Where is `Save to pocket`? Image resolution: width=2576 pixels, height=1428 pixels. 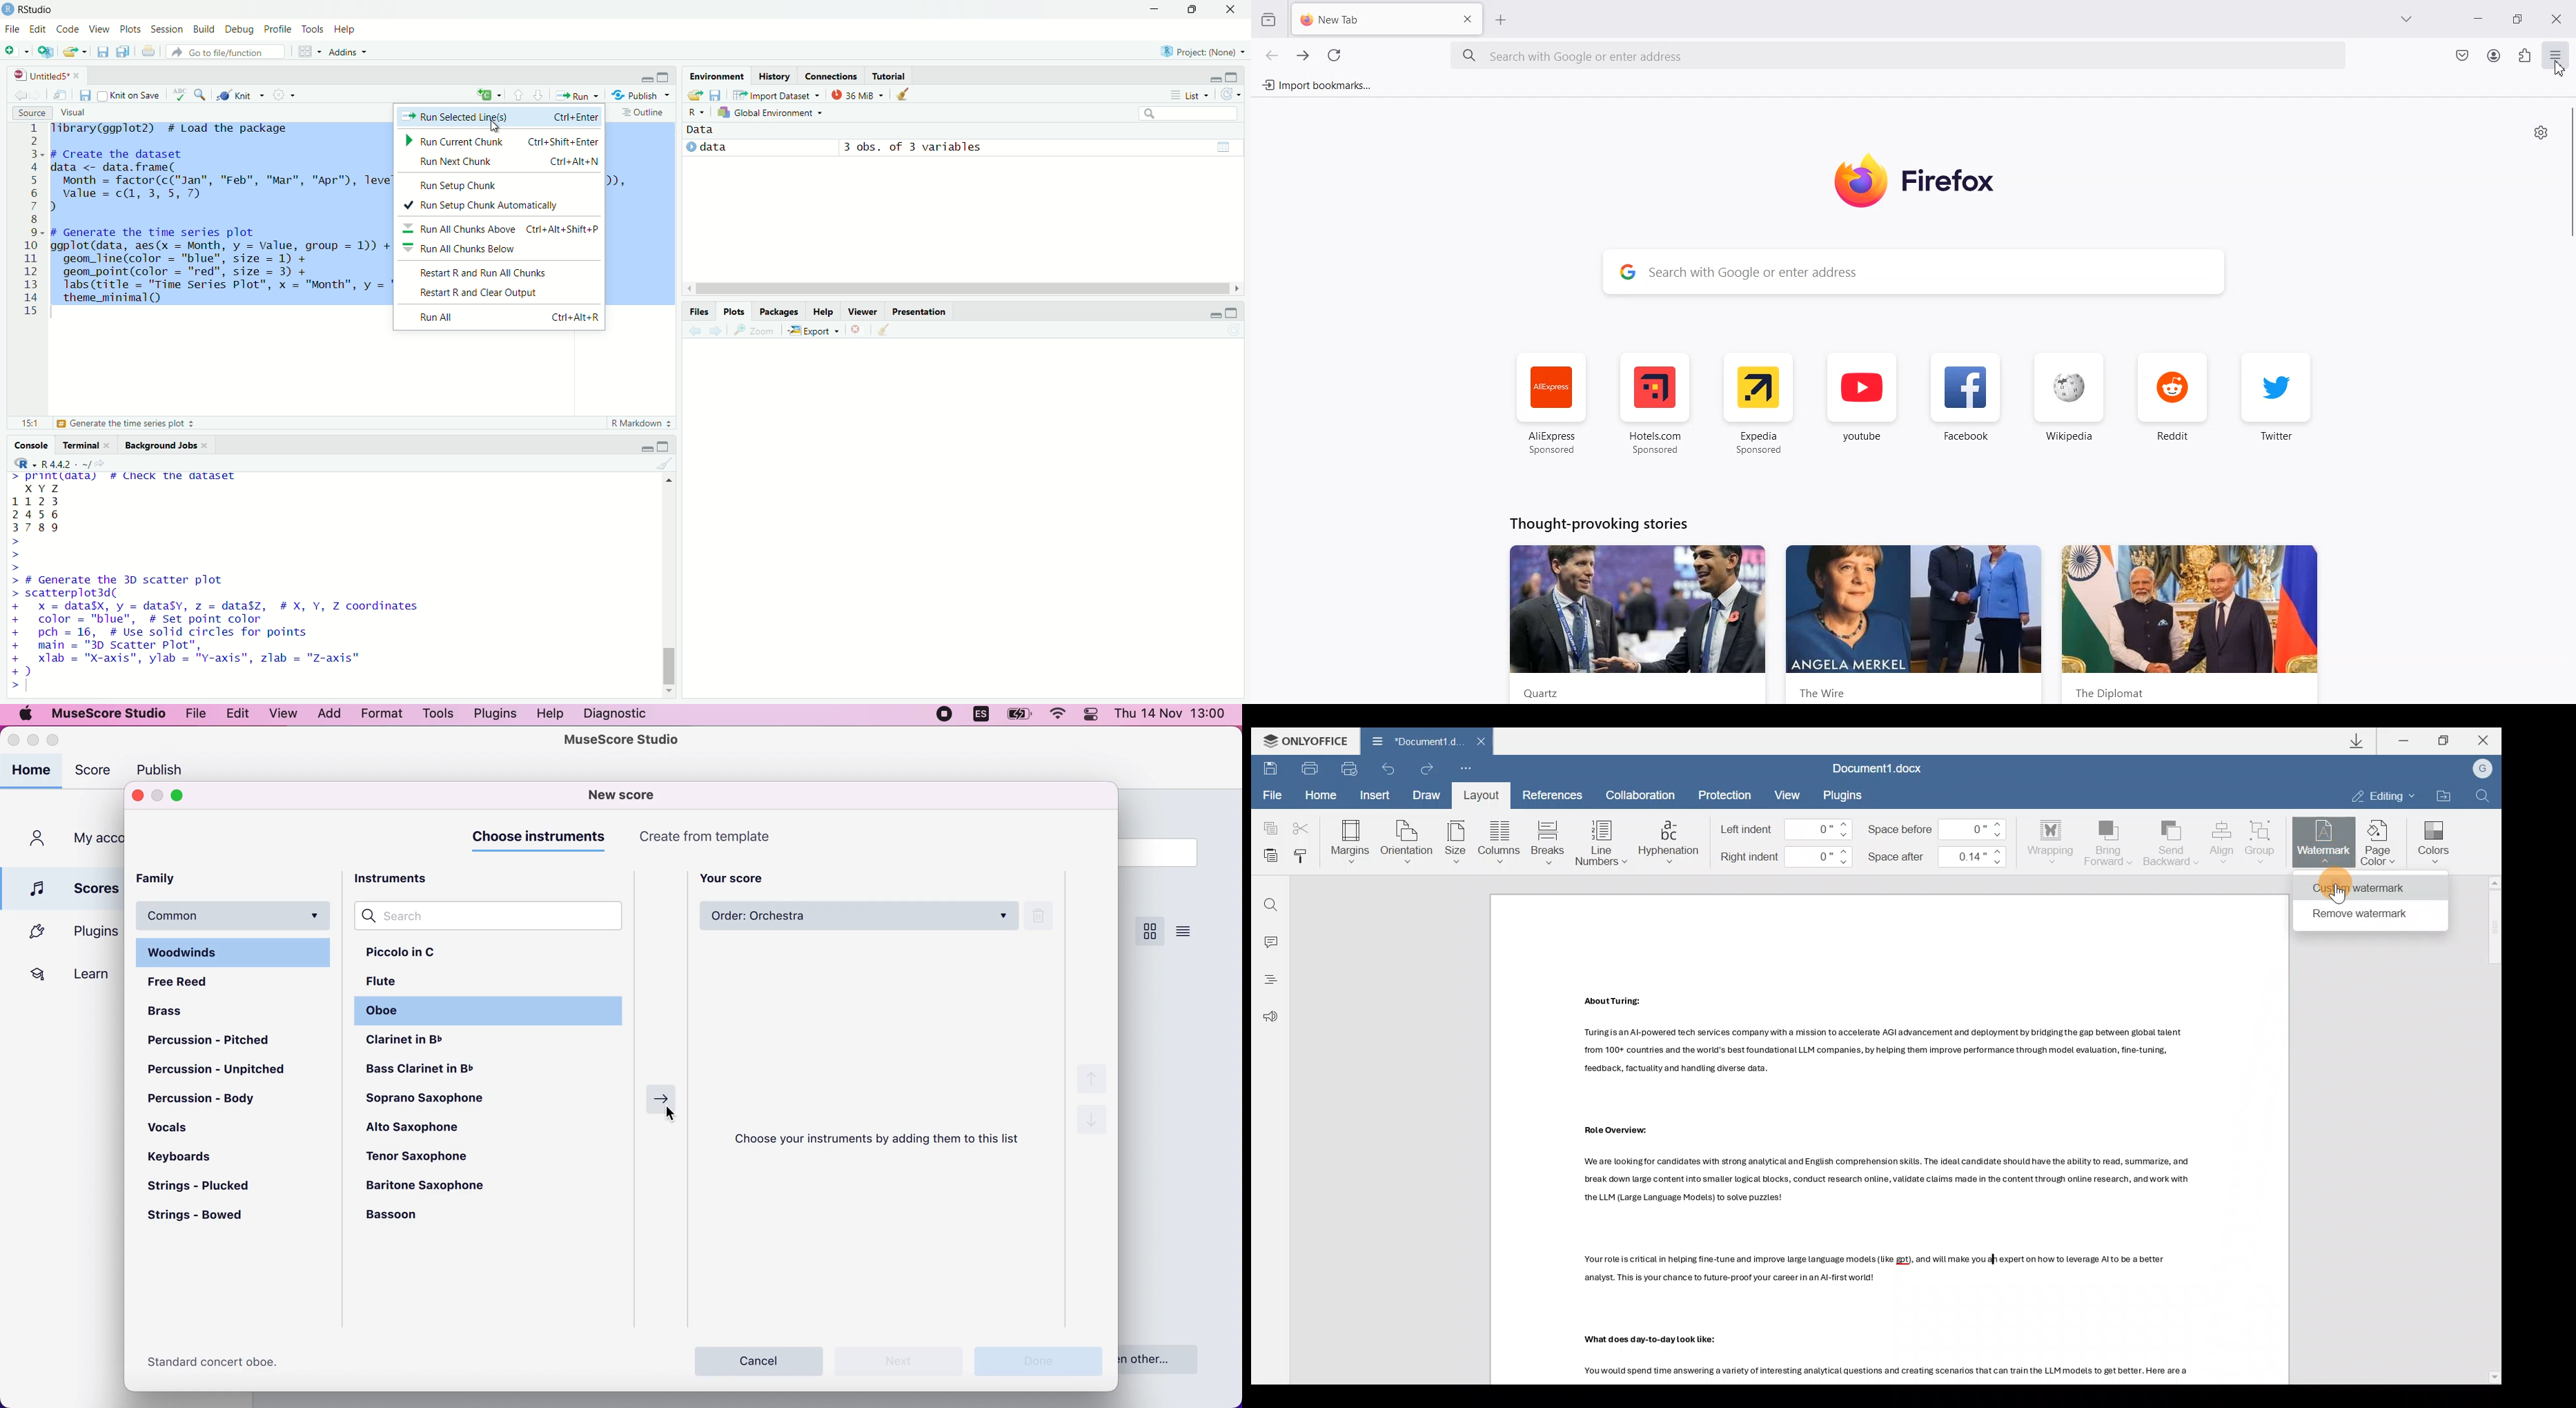
Save to pocket is located at coordinates (2463, 55).